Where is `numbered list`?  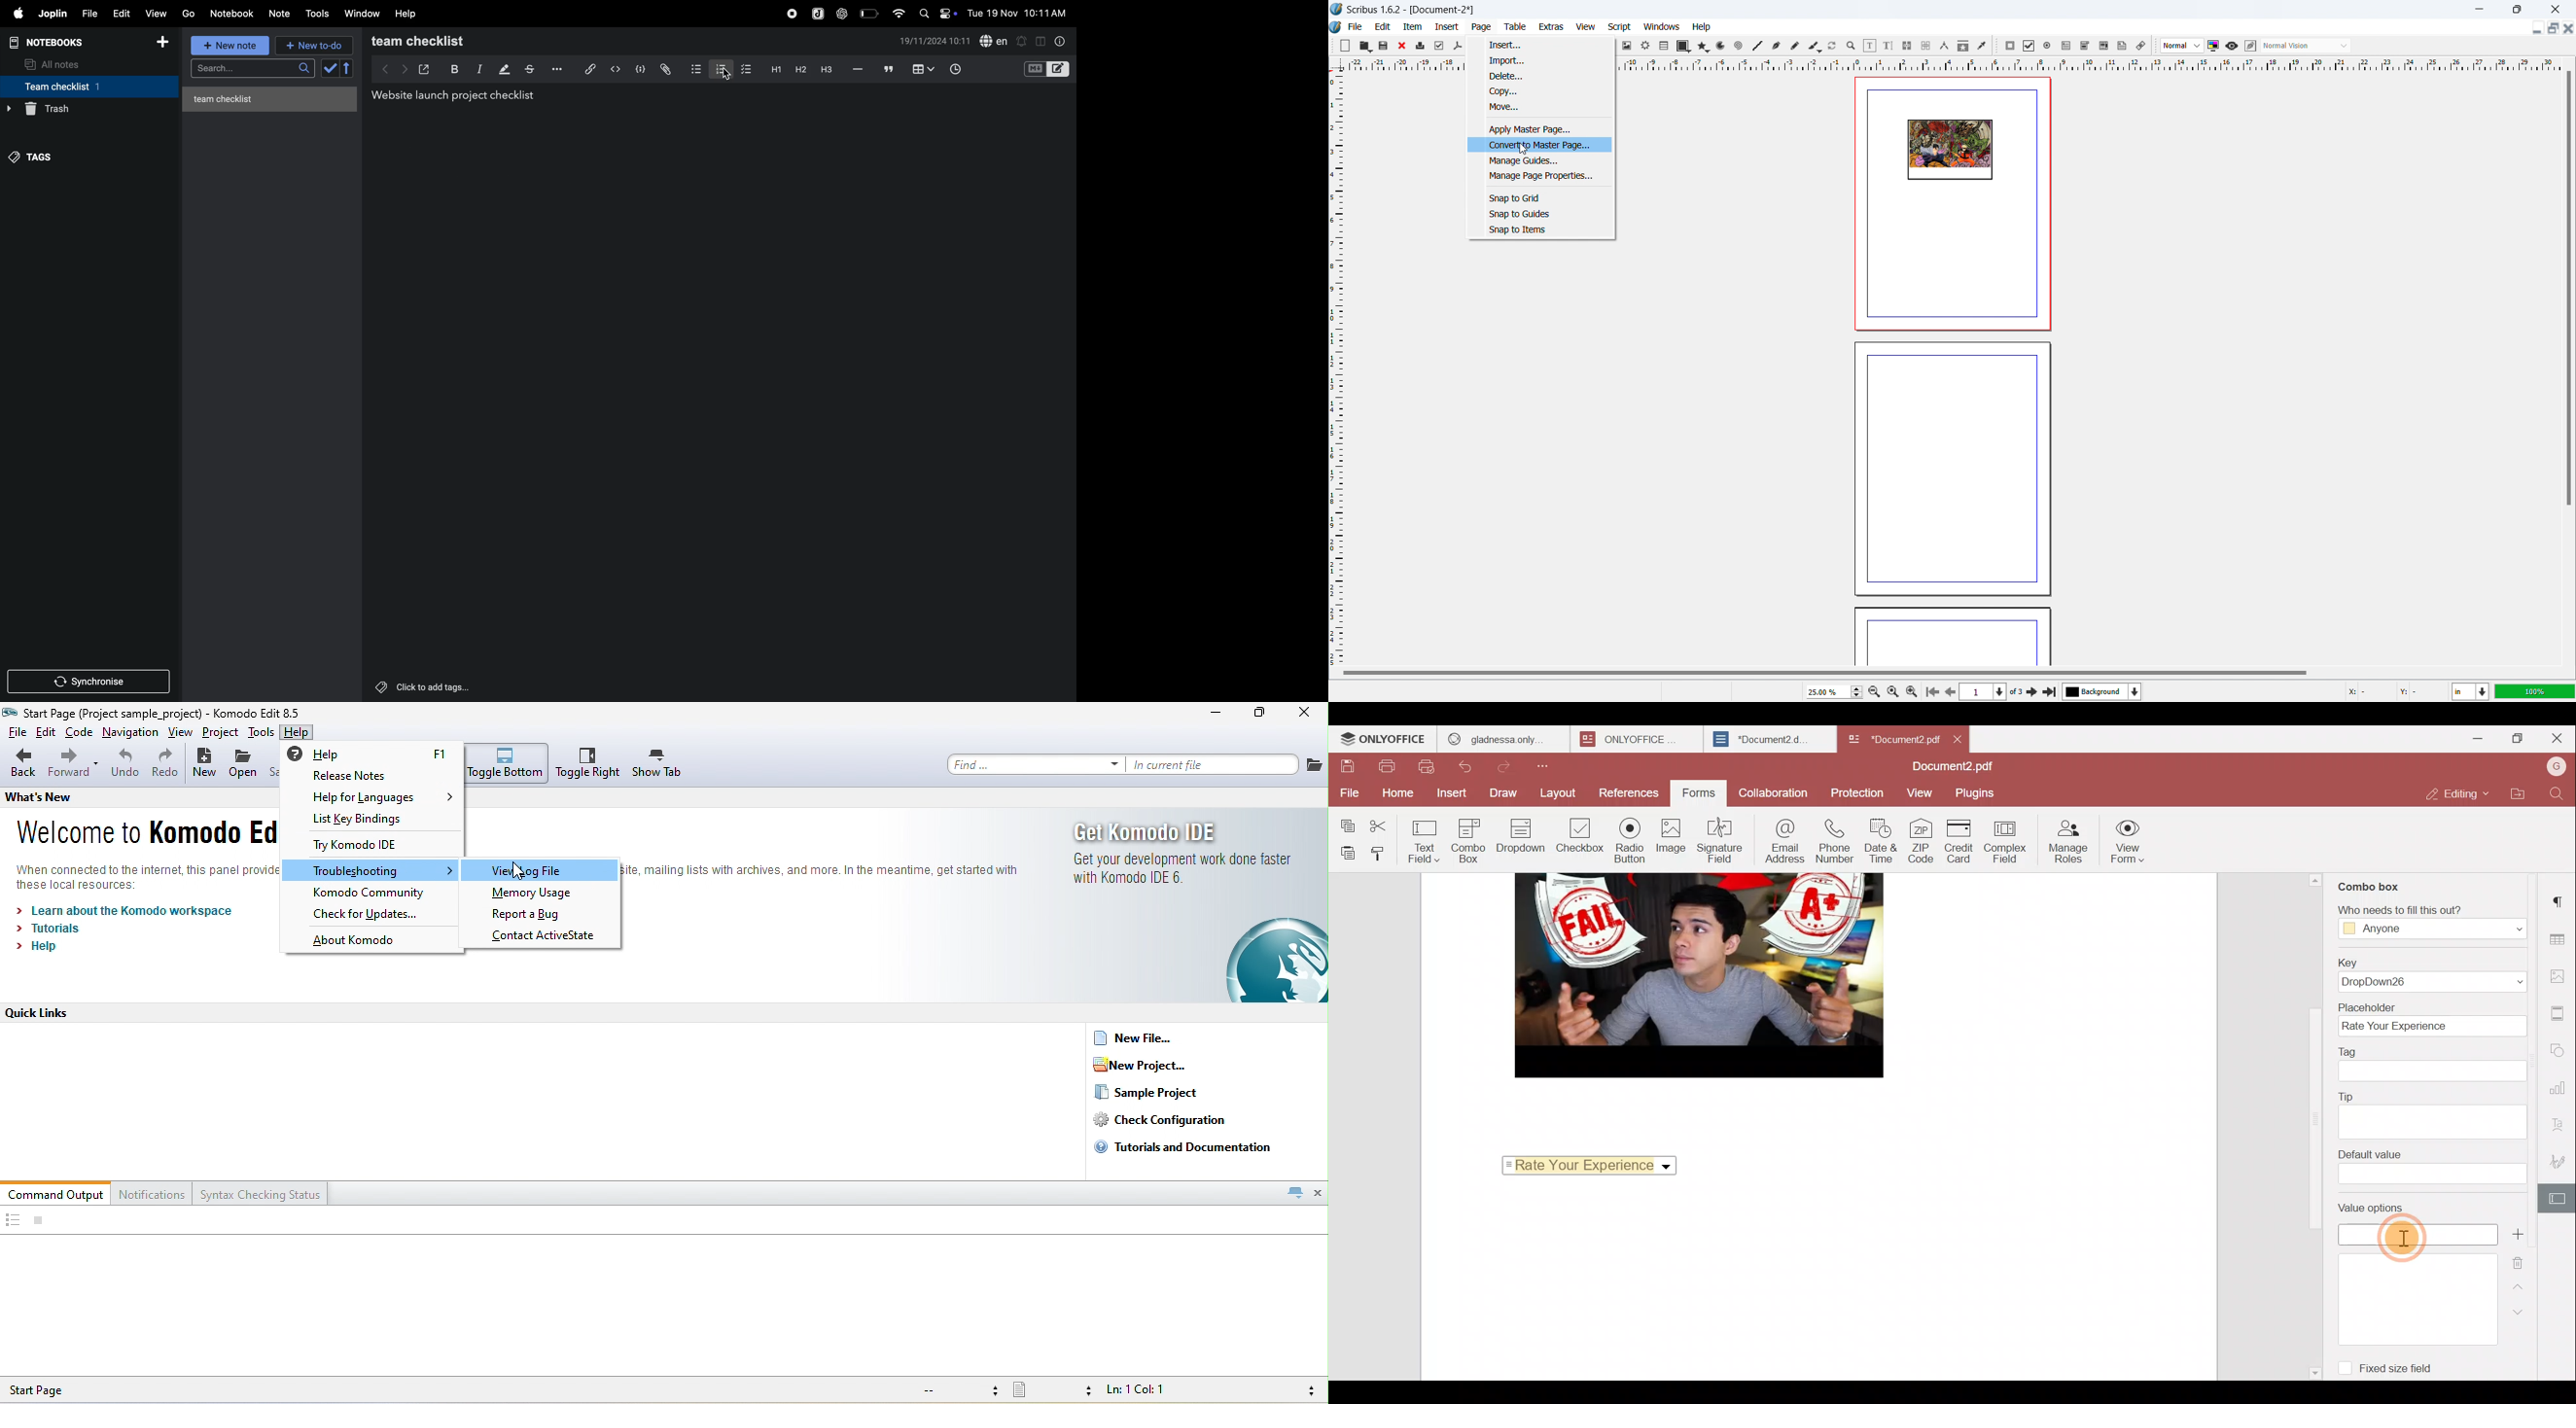 numbered list is located at coordinates (719, 68).